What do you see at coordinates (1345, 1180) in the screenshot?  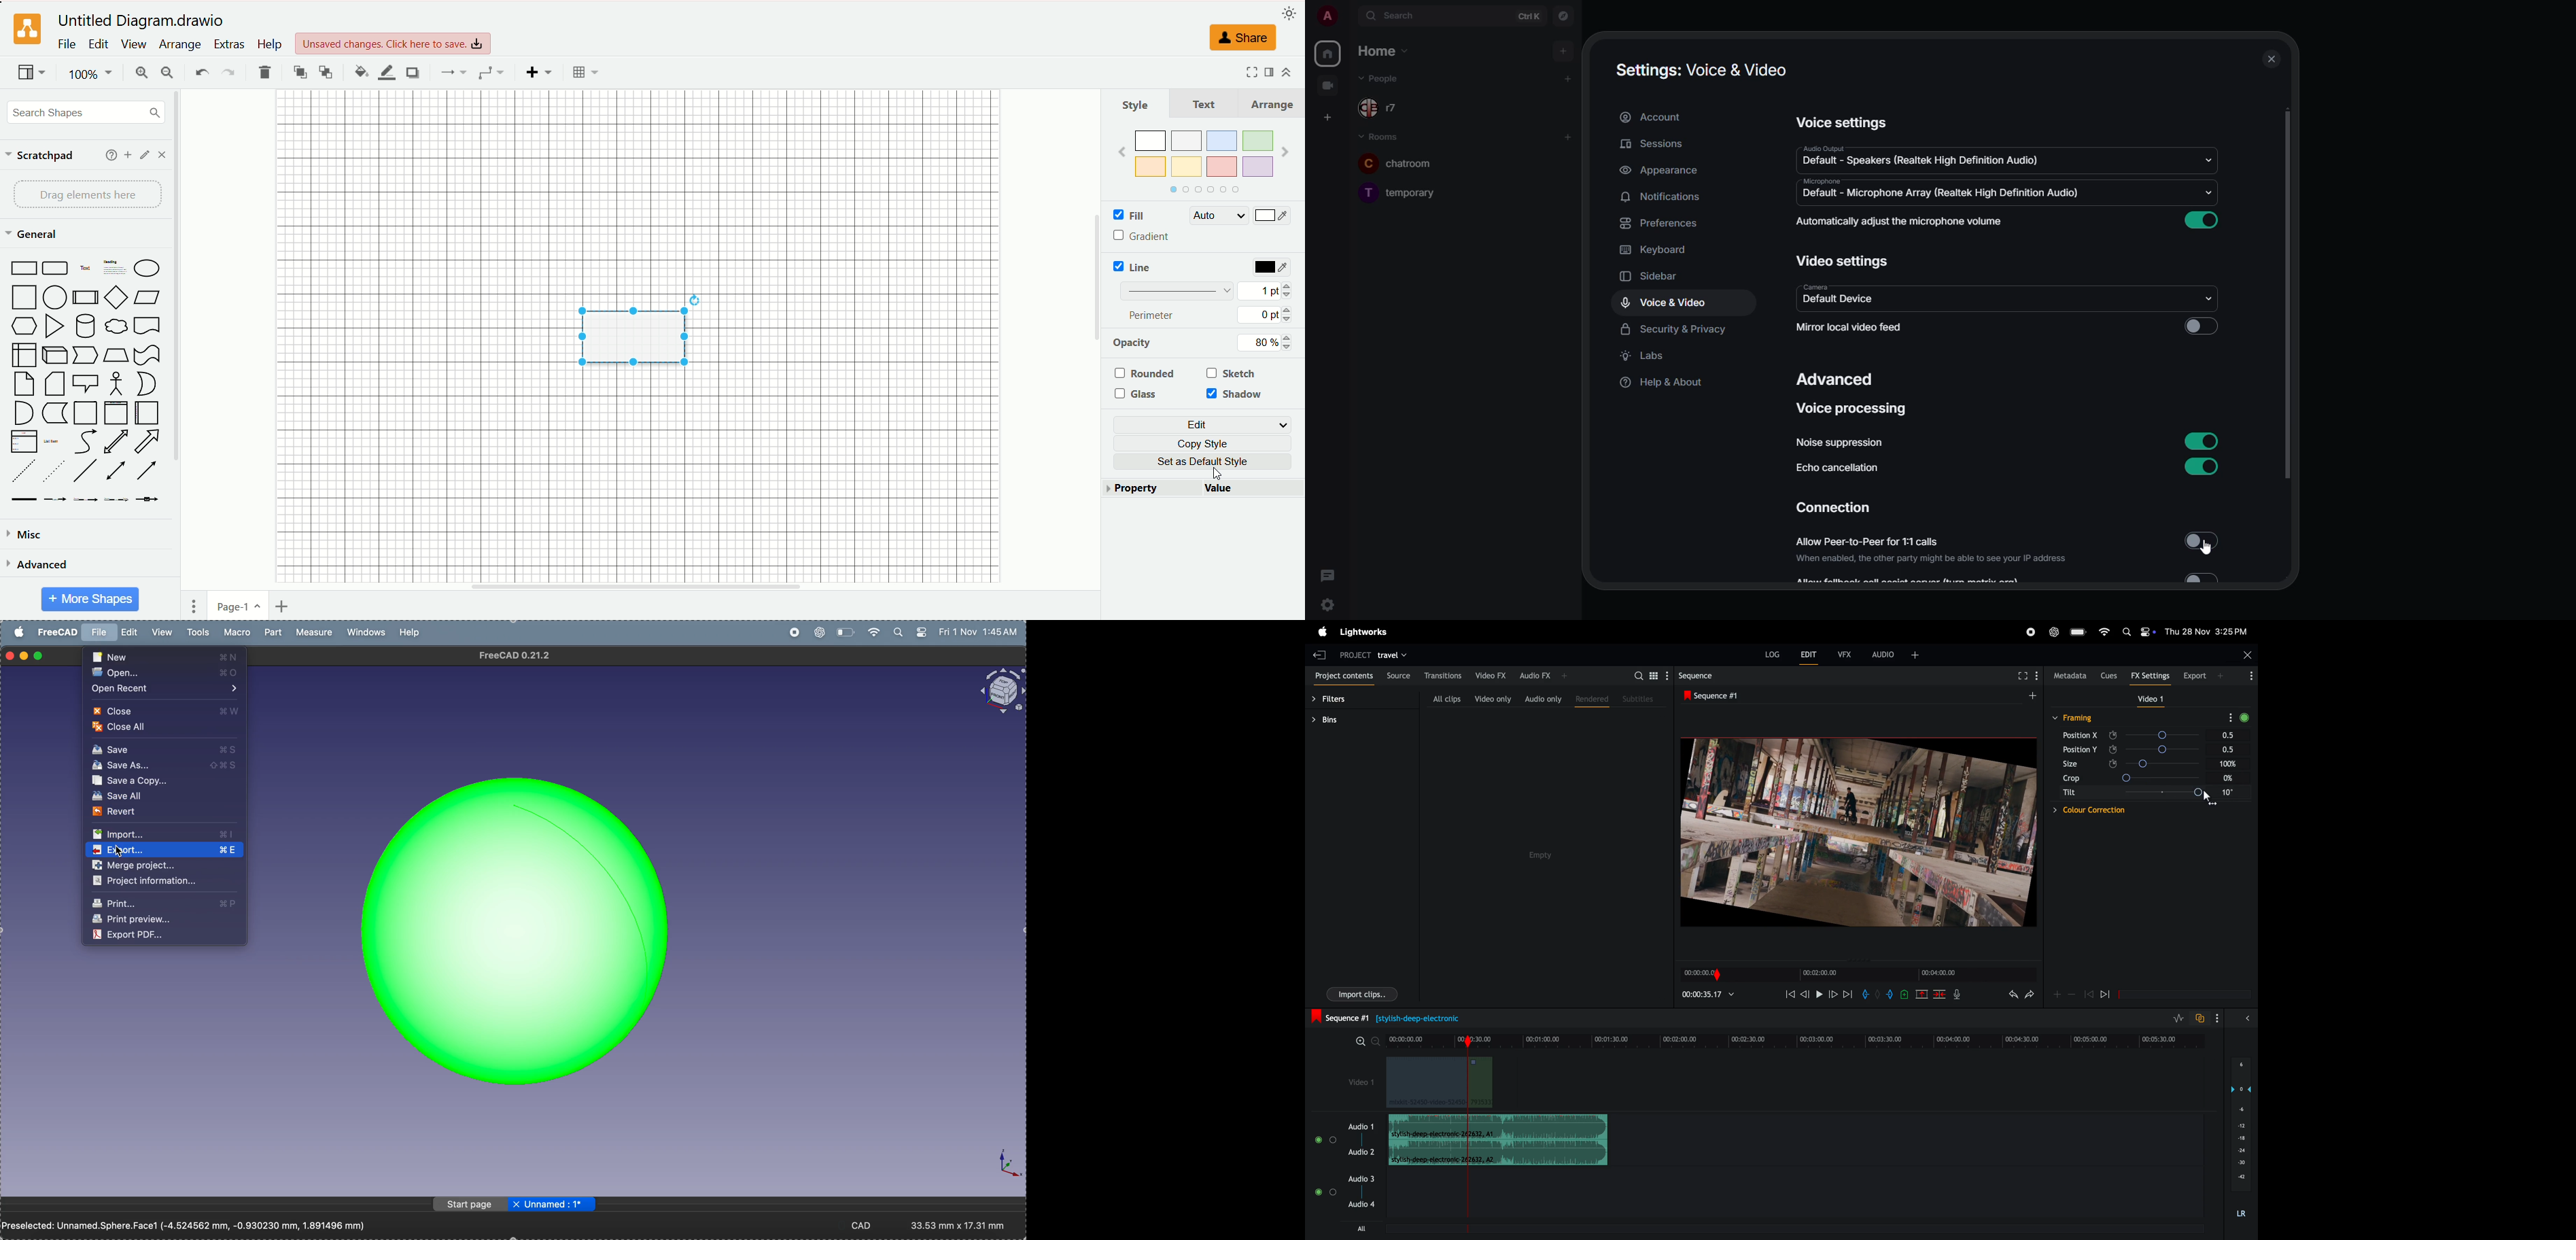 I see `audio 3` at bounding box center [1345, 1180].